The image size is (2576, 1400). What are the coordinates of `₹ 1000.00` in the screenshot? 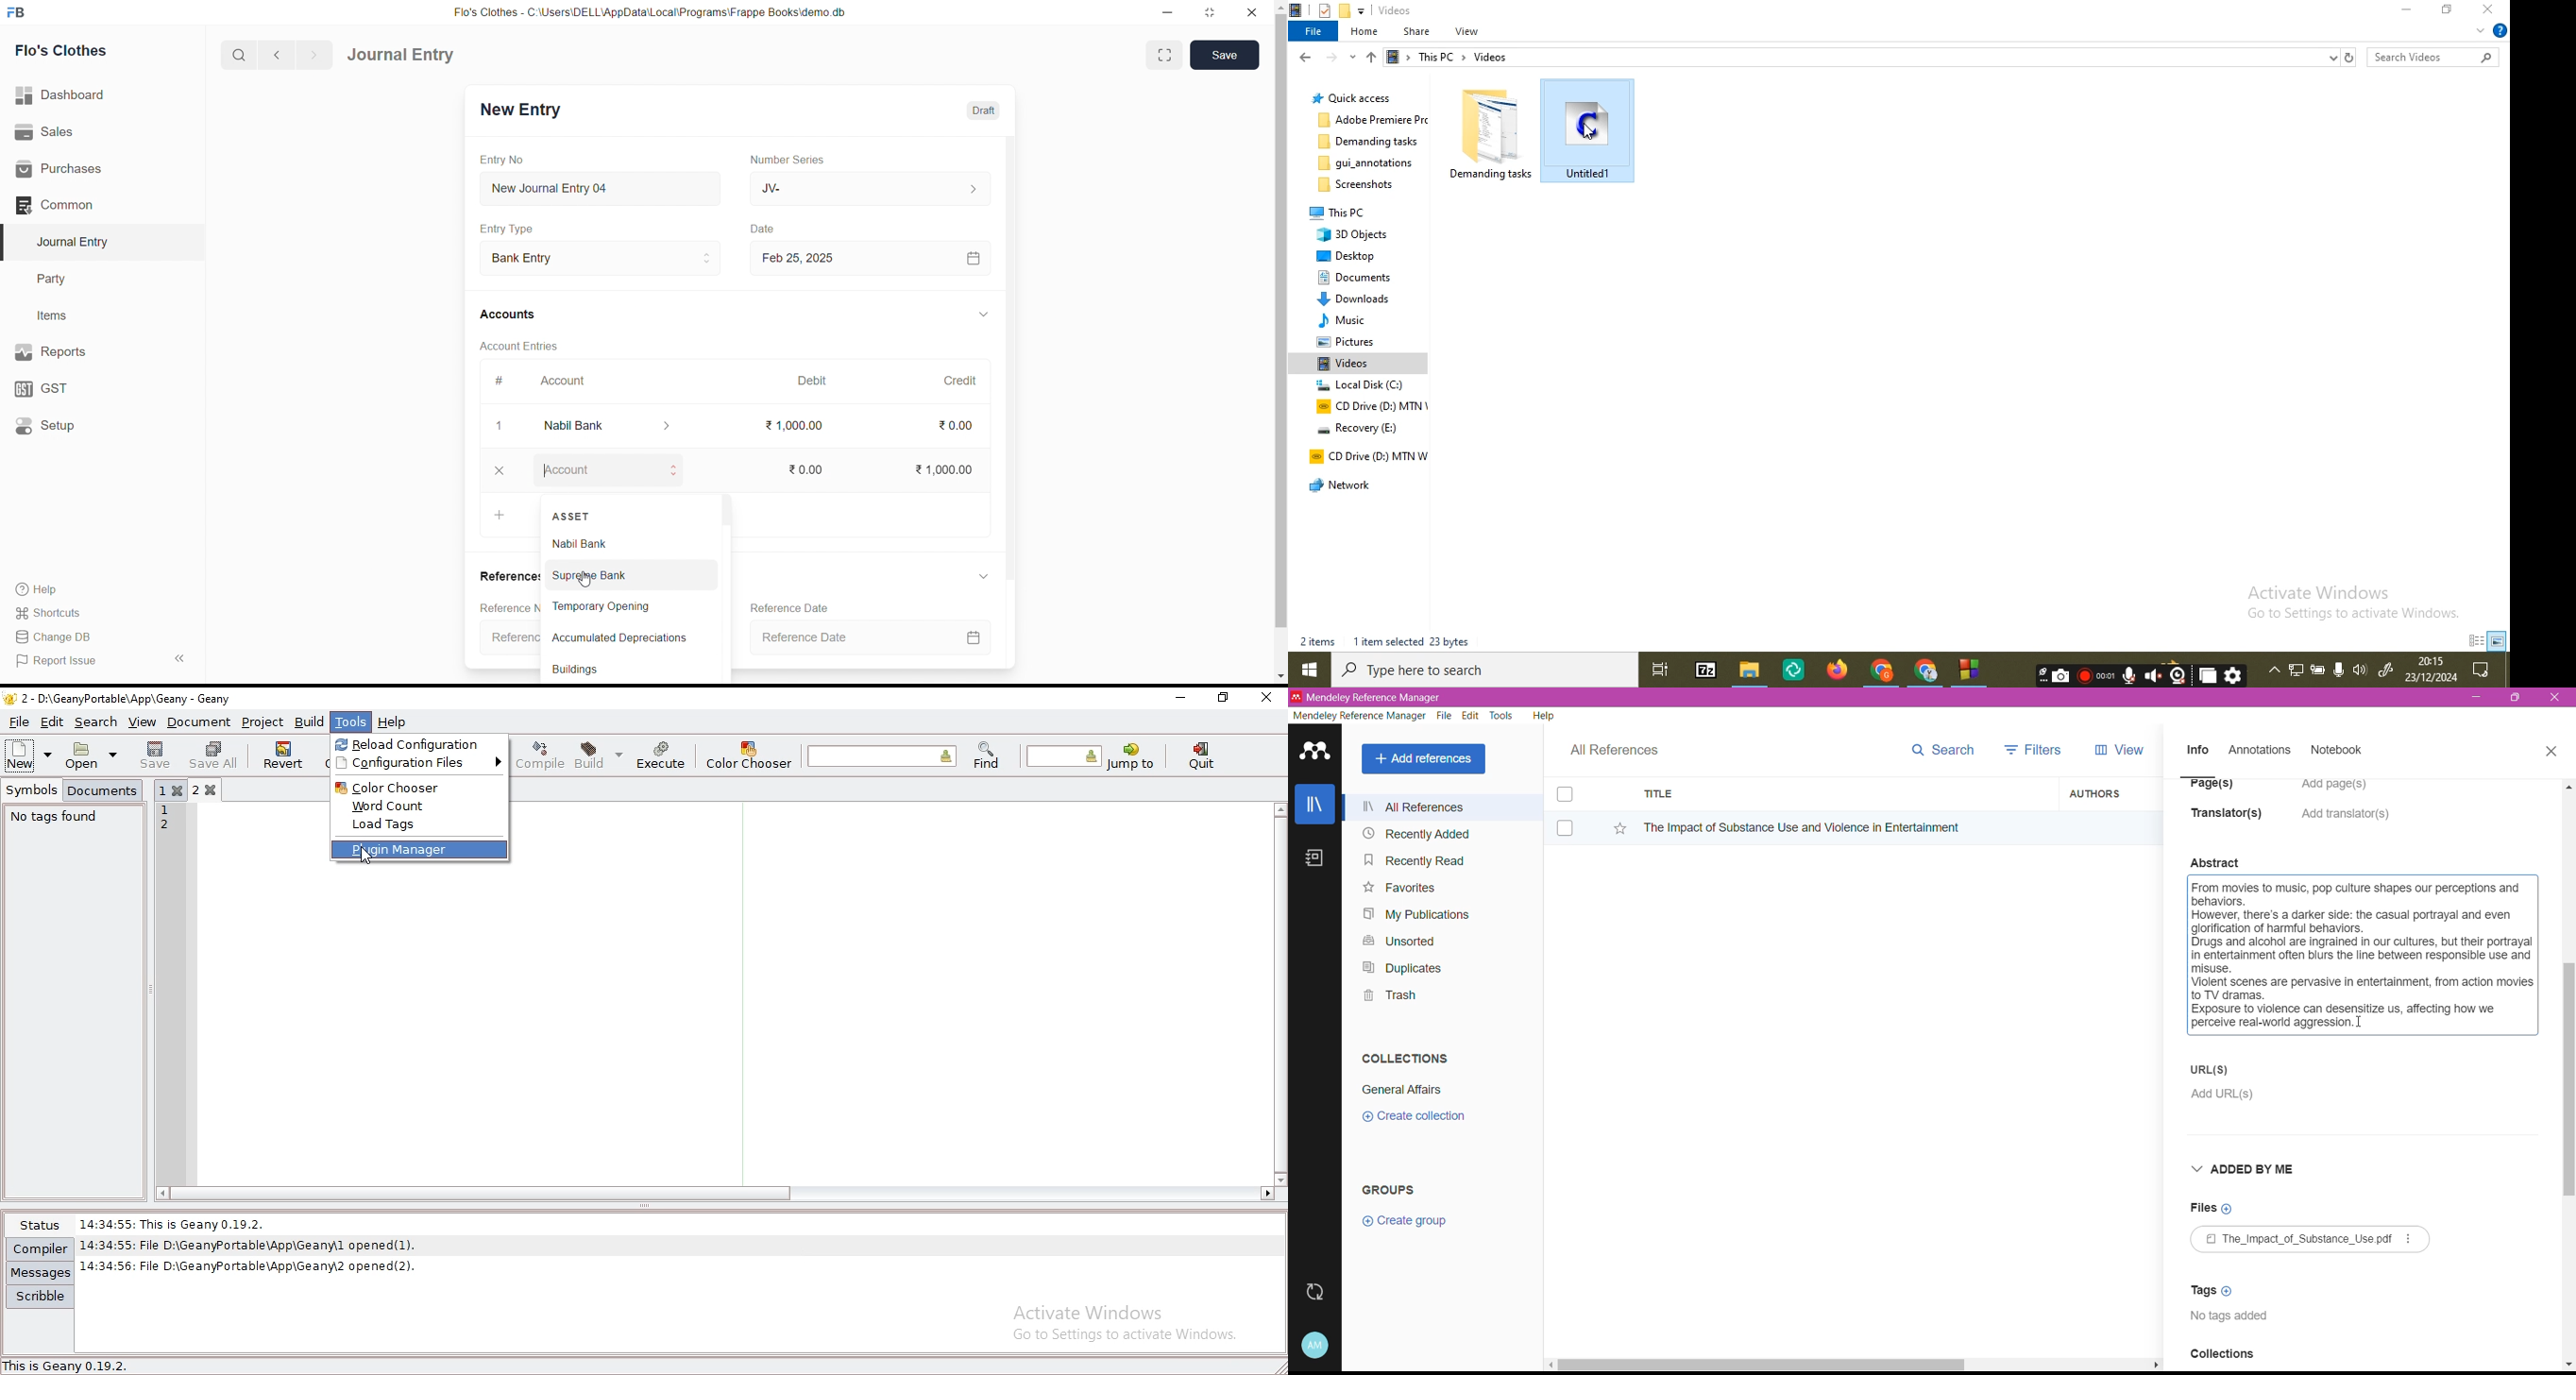 It's located at (941, 471).